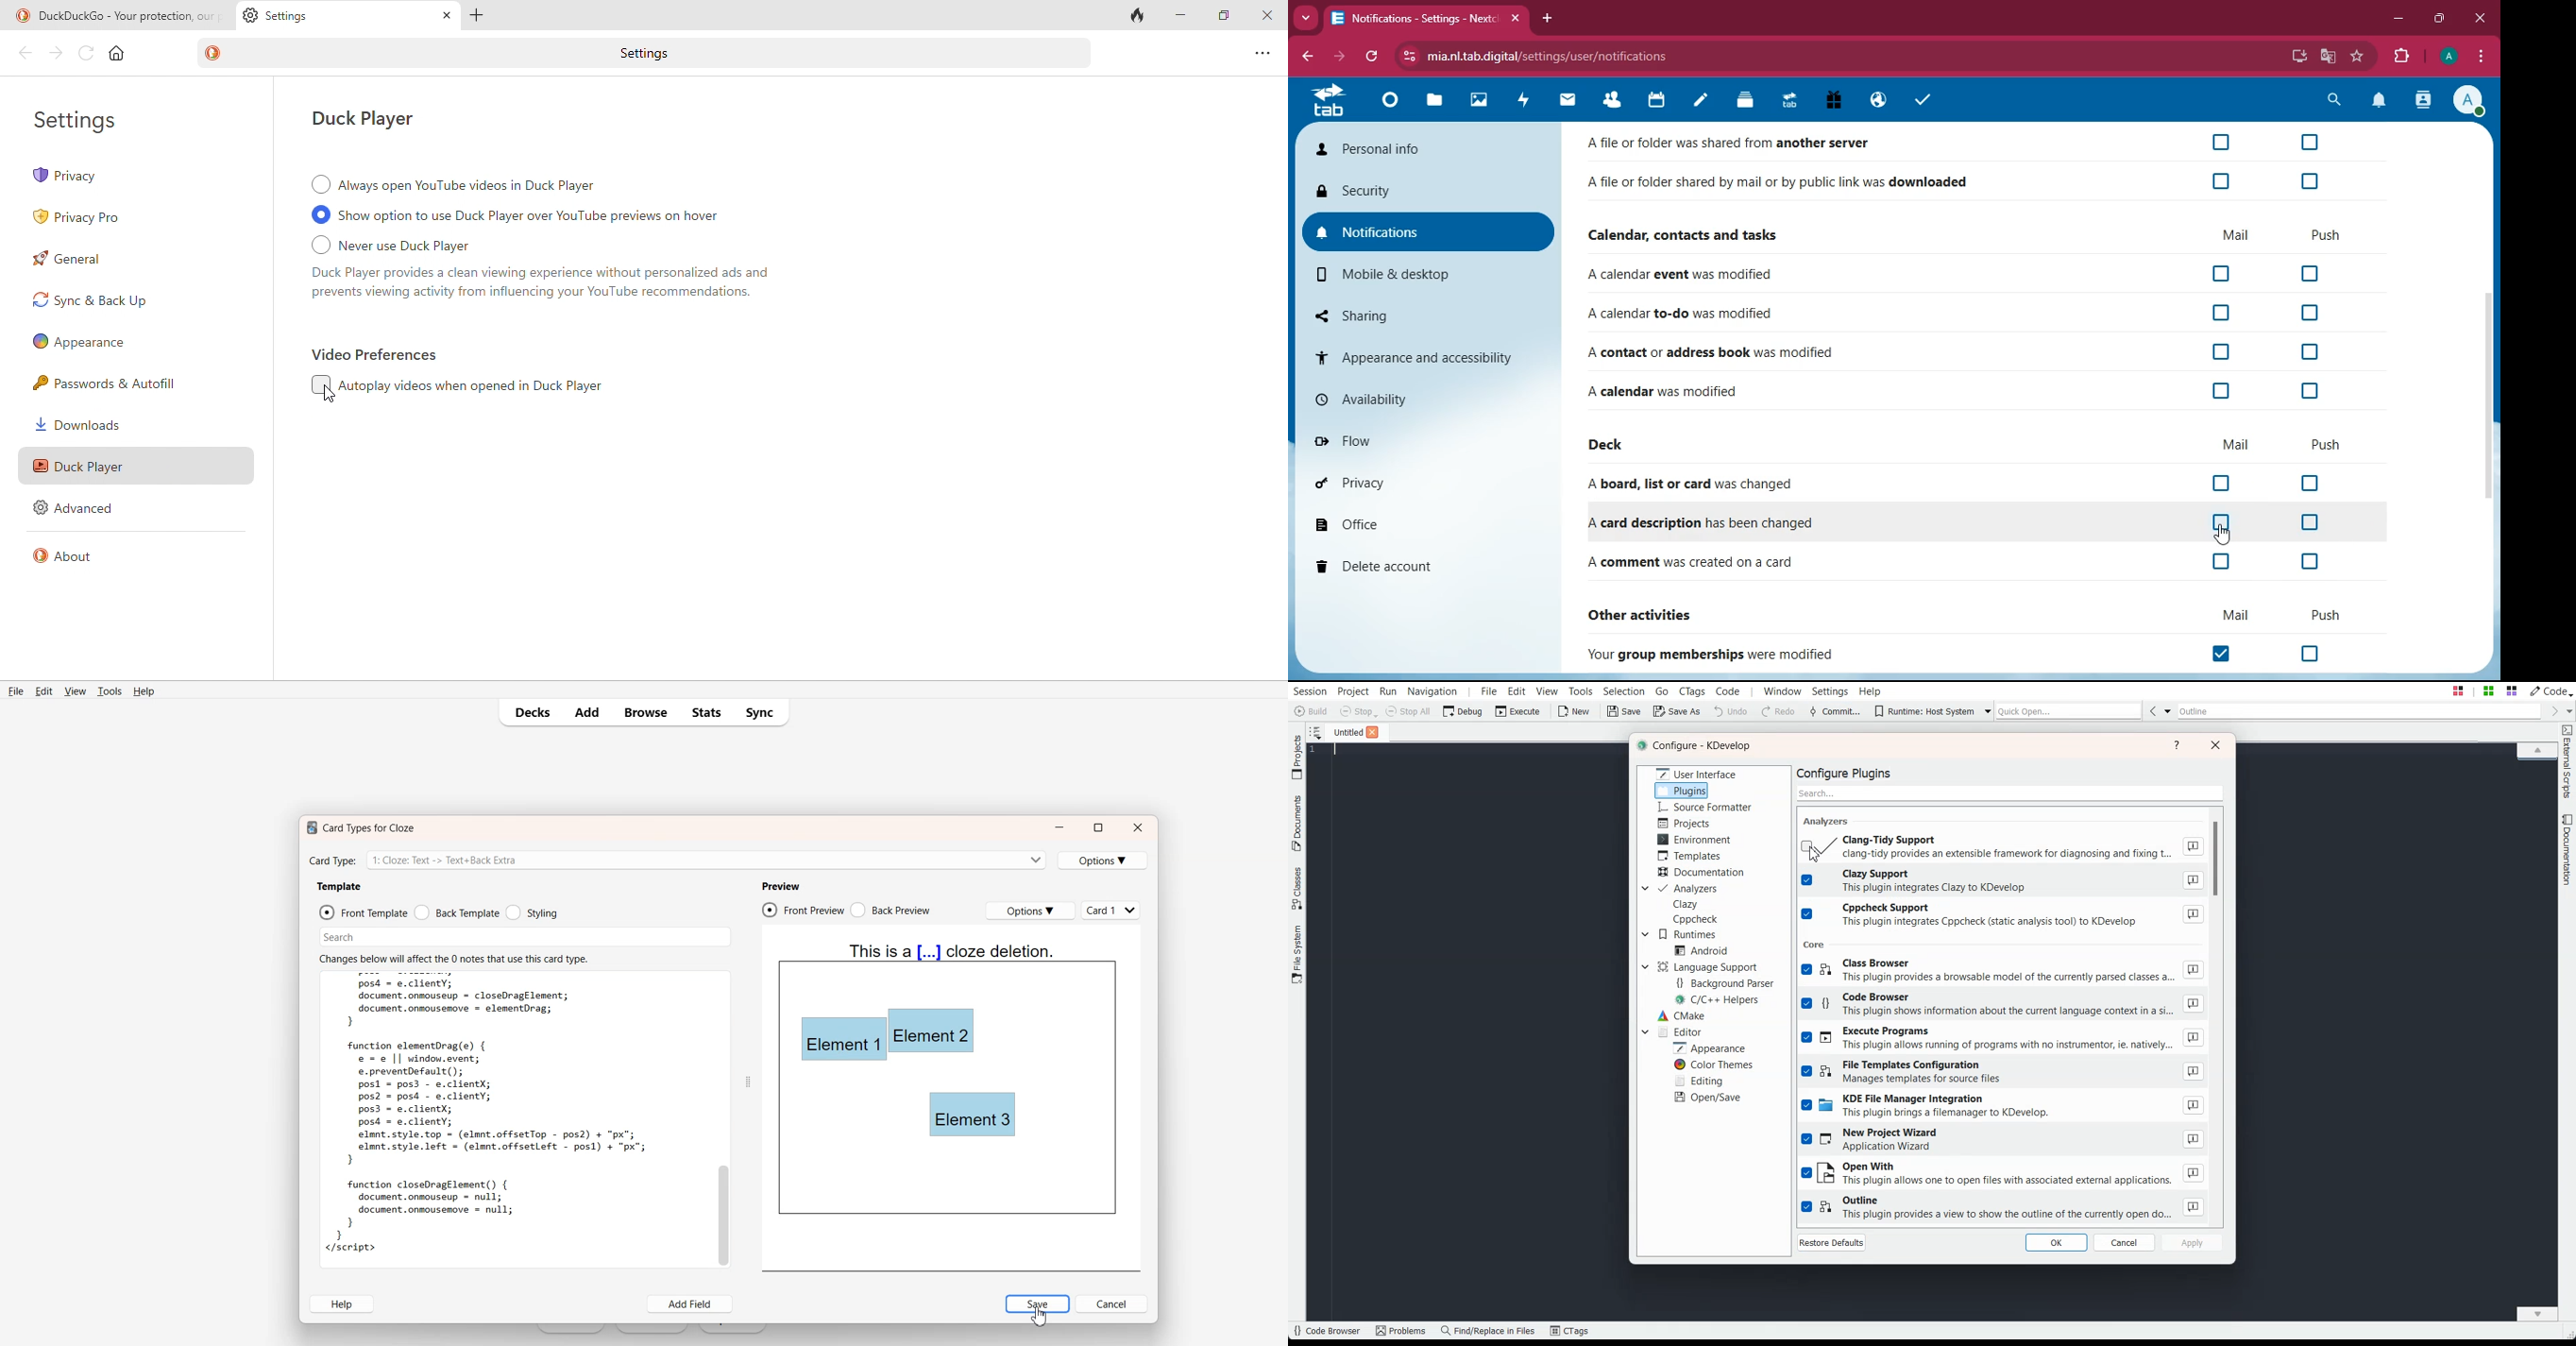 The height and width of the screenshot is (1372, 2576). I want to click on Element 1, so click(842, 1041).